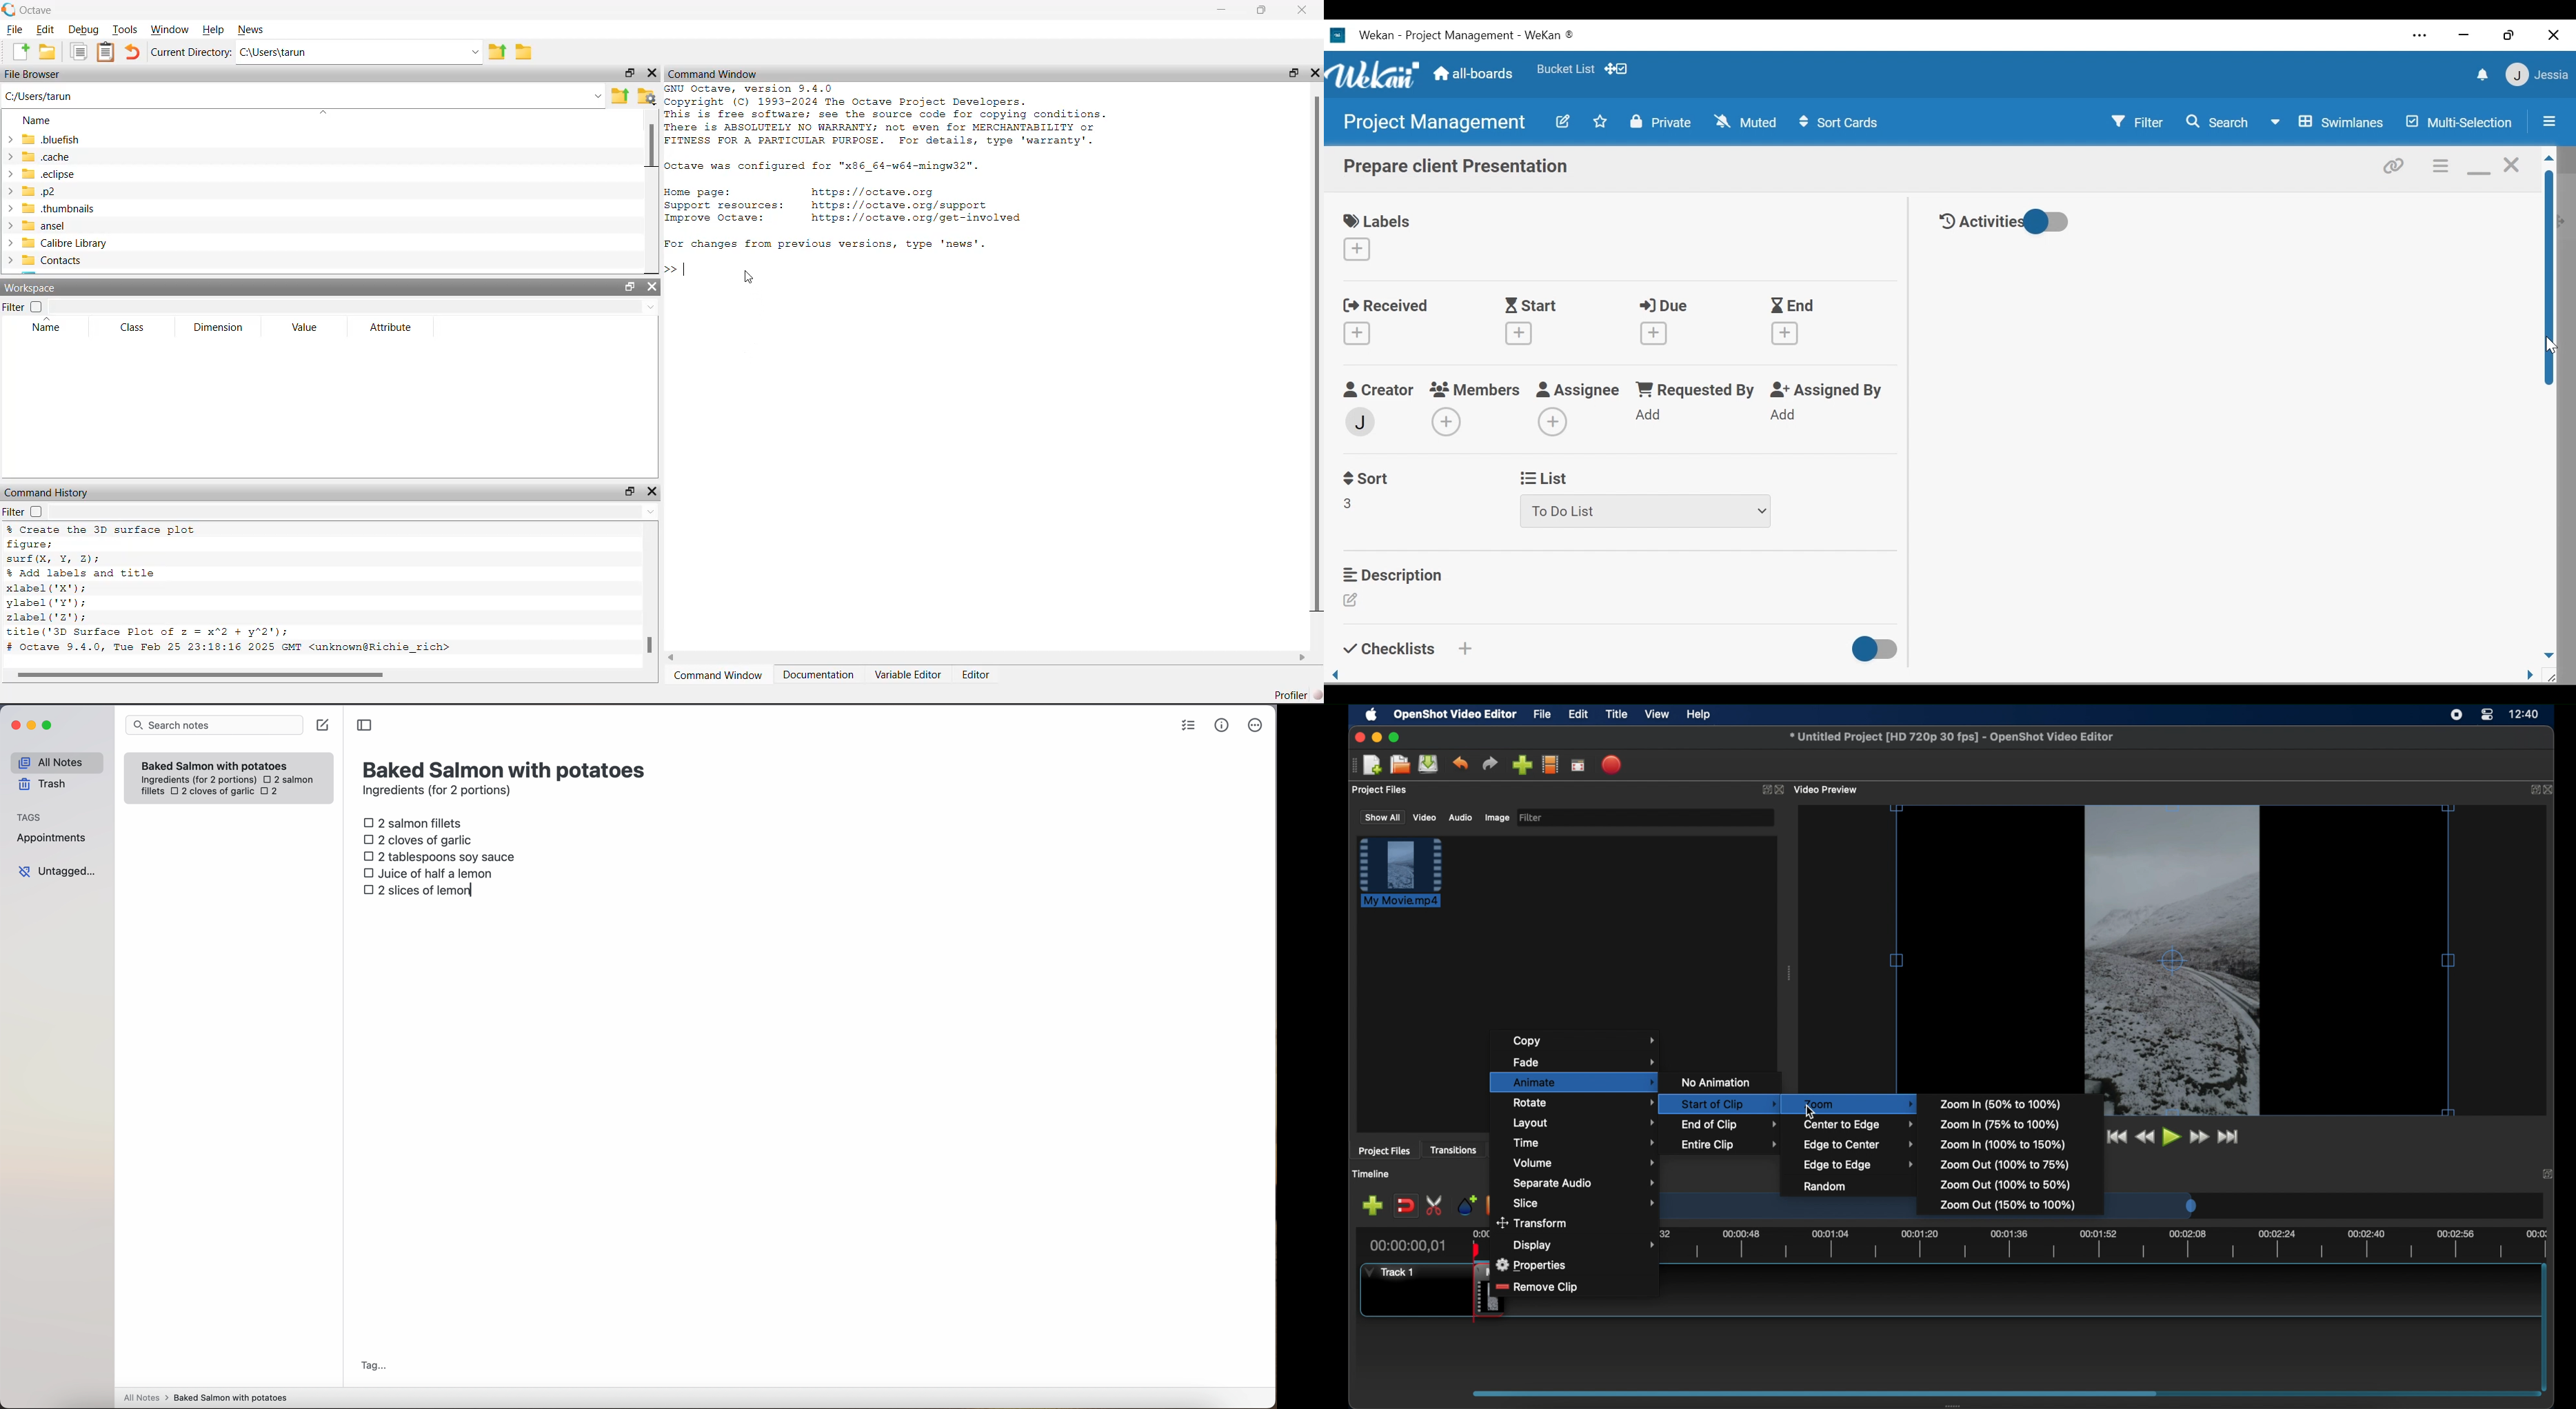 Image resolution: width=2576 pixels, height=1428 pixels. What do you see at coordinates (197, 780) in the screenshot?
I see `ingredientes (for 2 portions)` at bounding box center [197, 780].